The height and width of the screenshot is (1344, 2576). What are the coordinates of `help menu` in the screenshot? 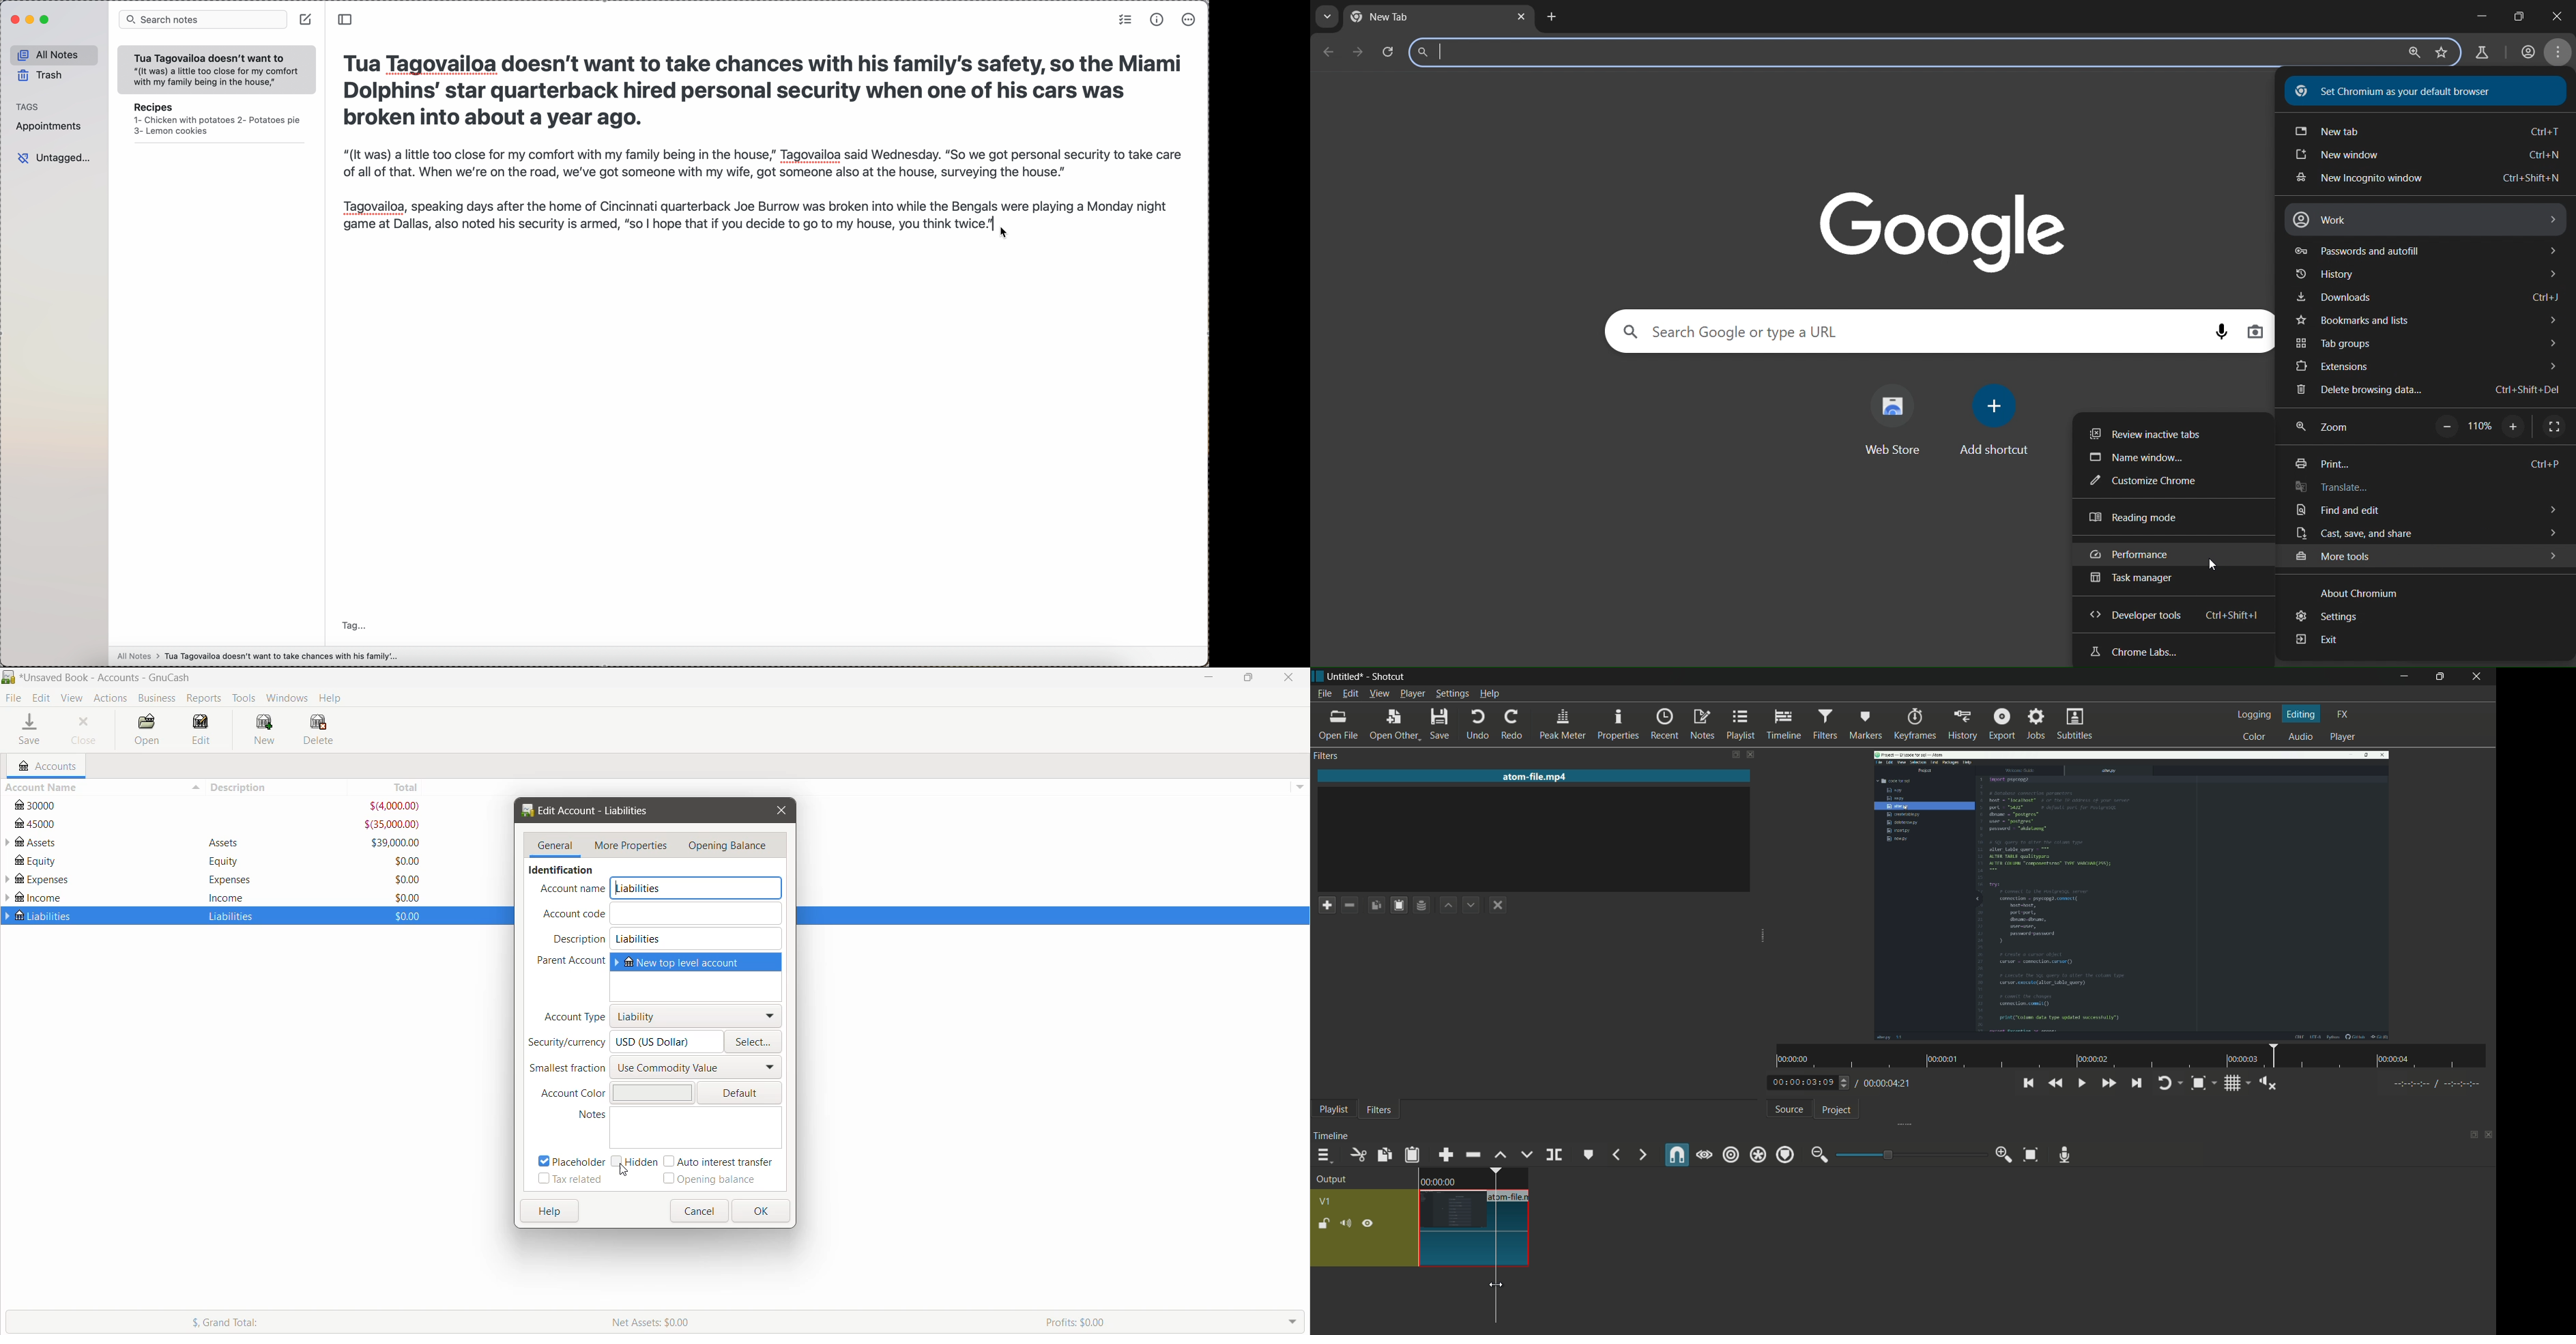 It's located at (1491, 695).